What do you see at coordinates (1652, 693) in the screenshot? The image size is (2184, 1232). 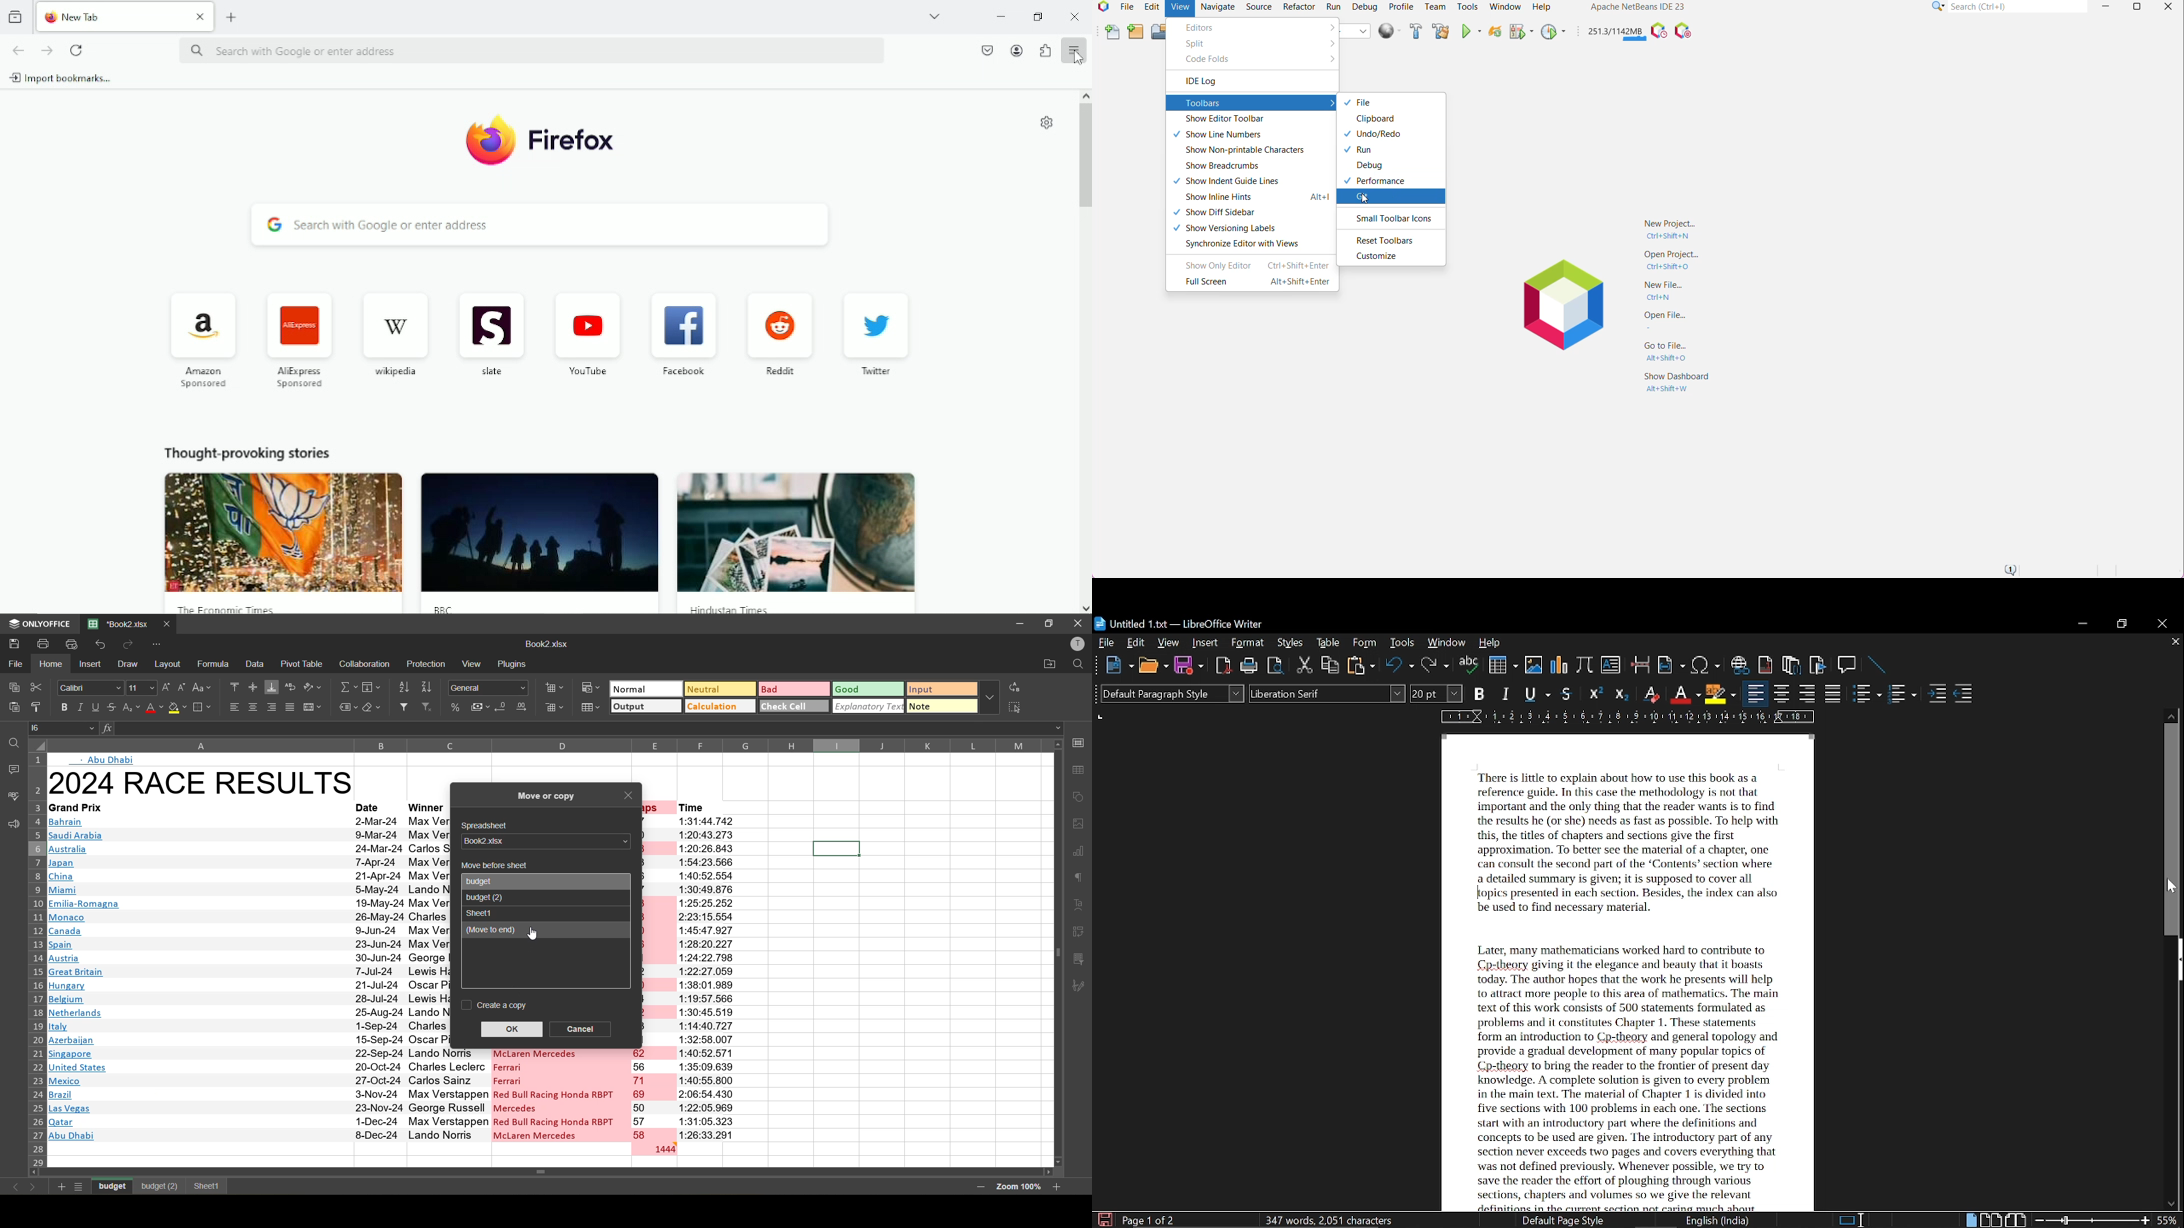 I see `eraser` at bounding box center [1652, 693].